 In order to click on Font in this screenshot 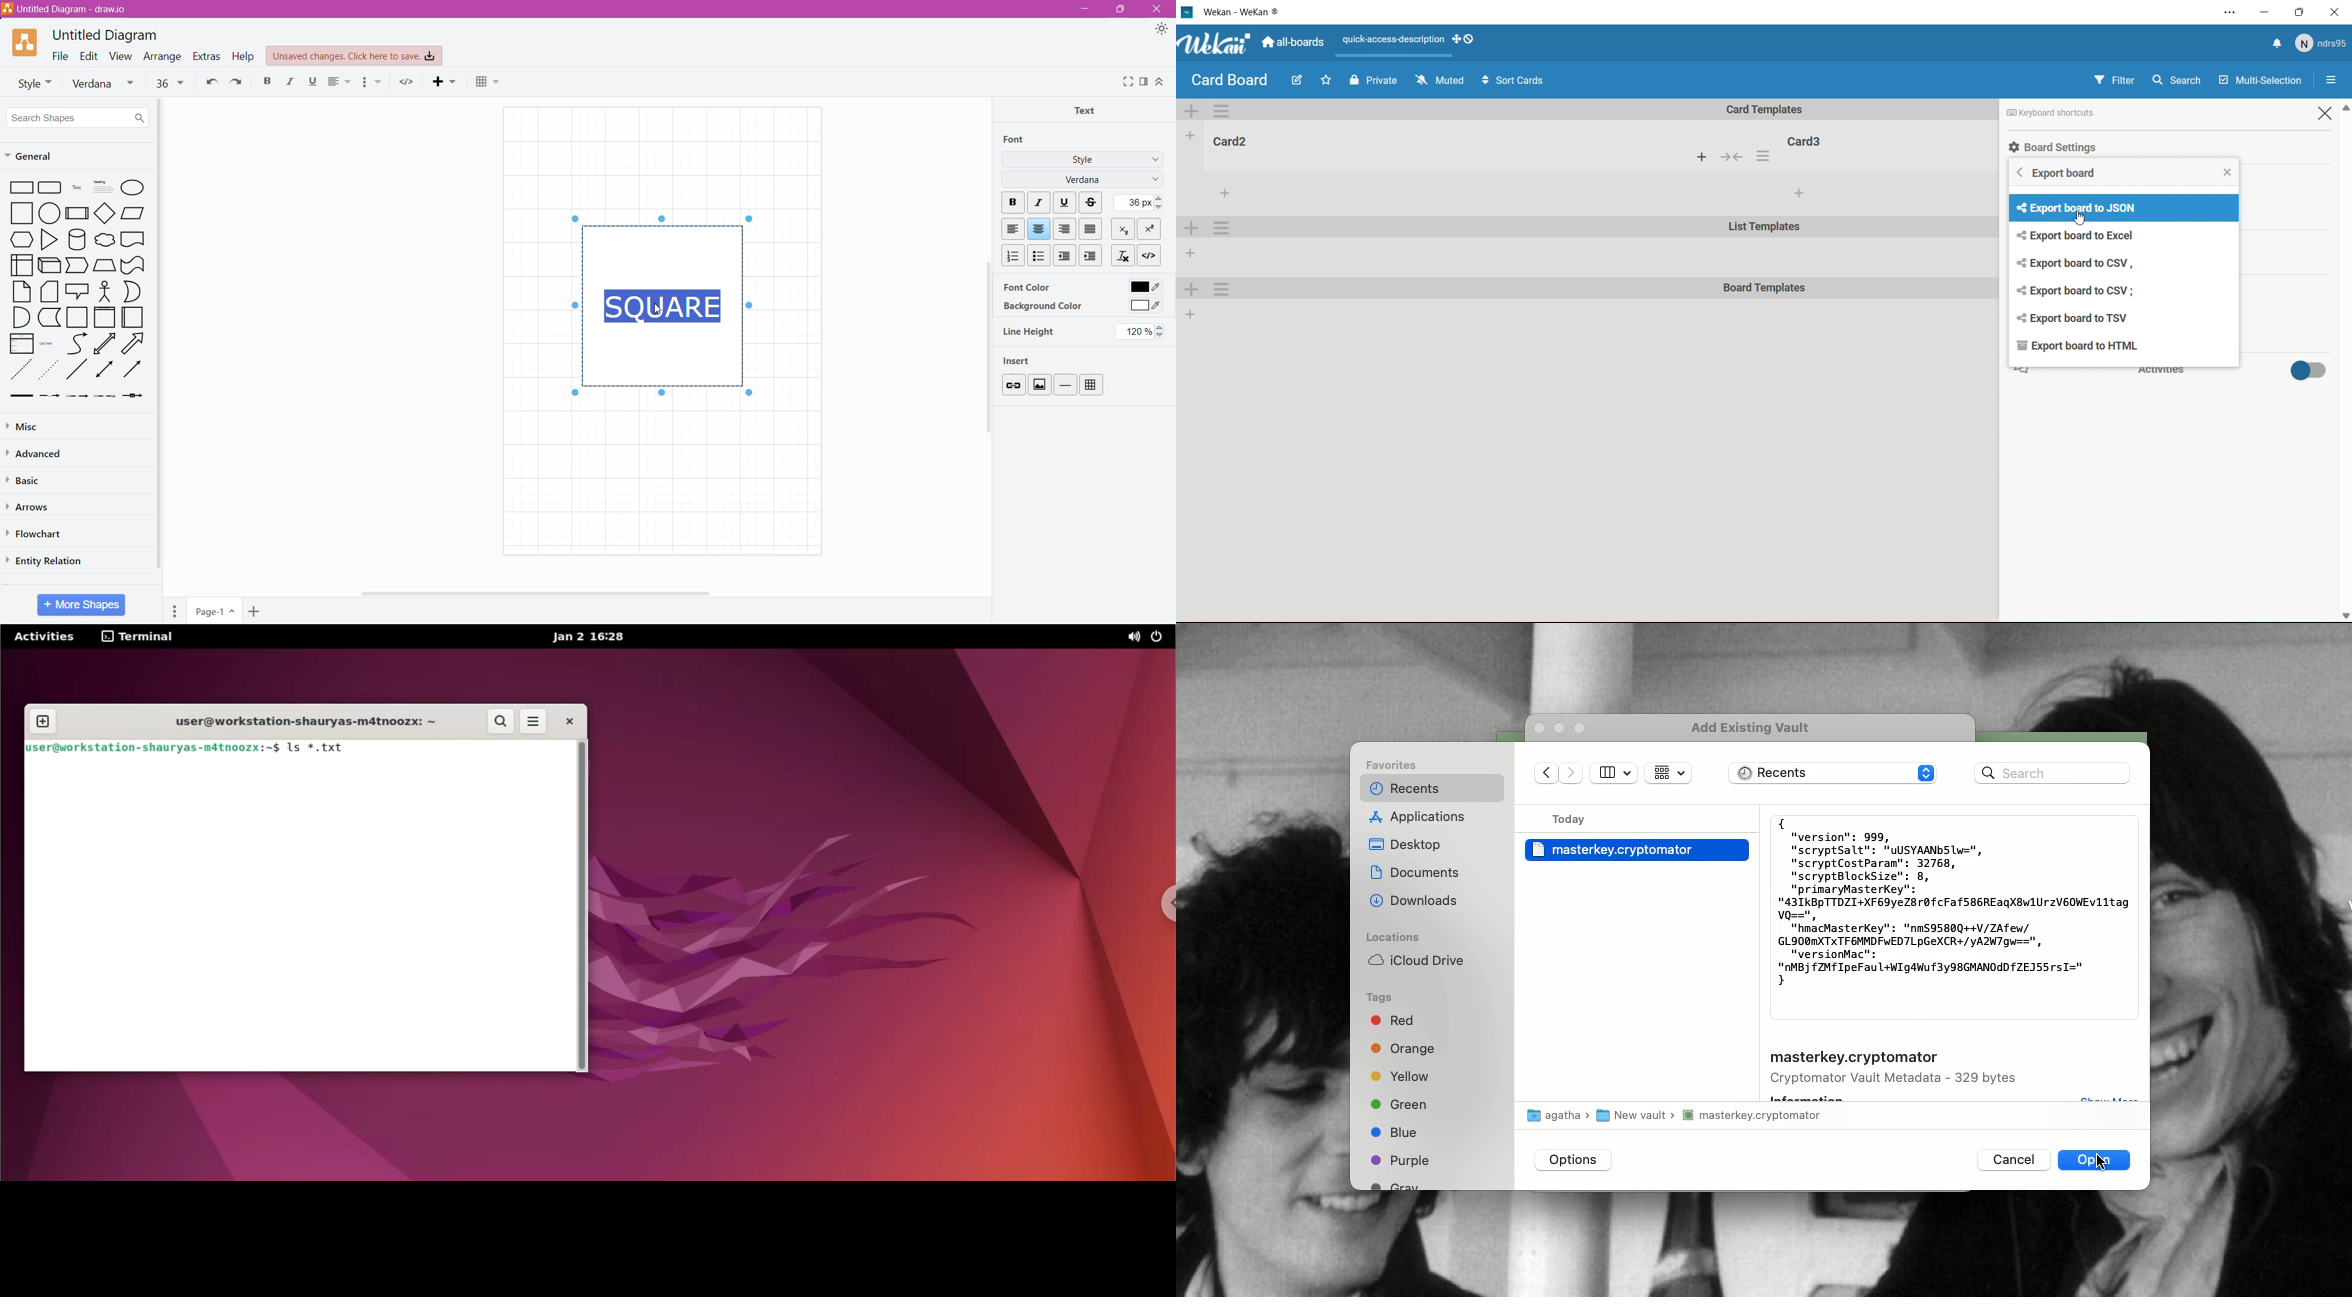, I will do `click(1015, 140)`.